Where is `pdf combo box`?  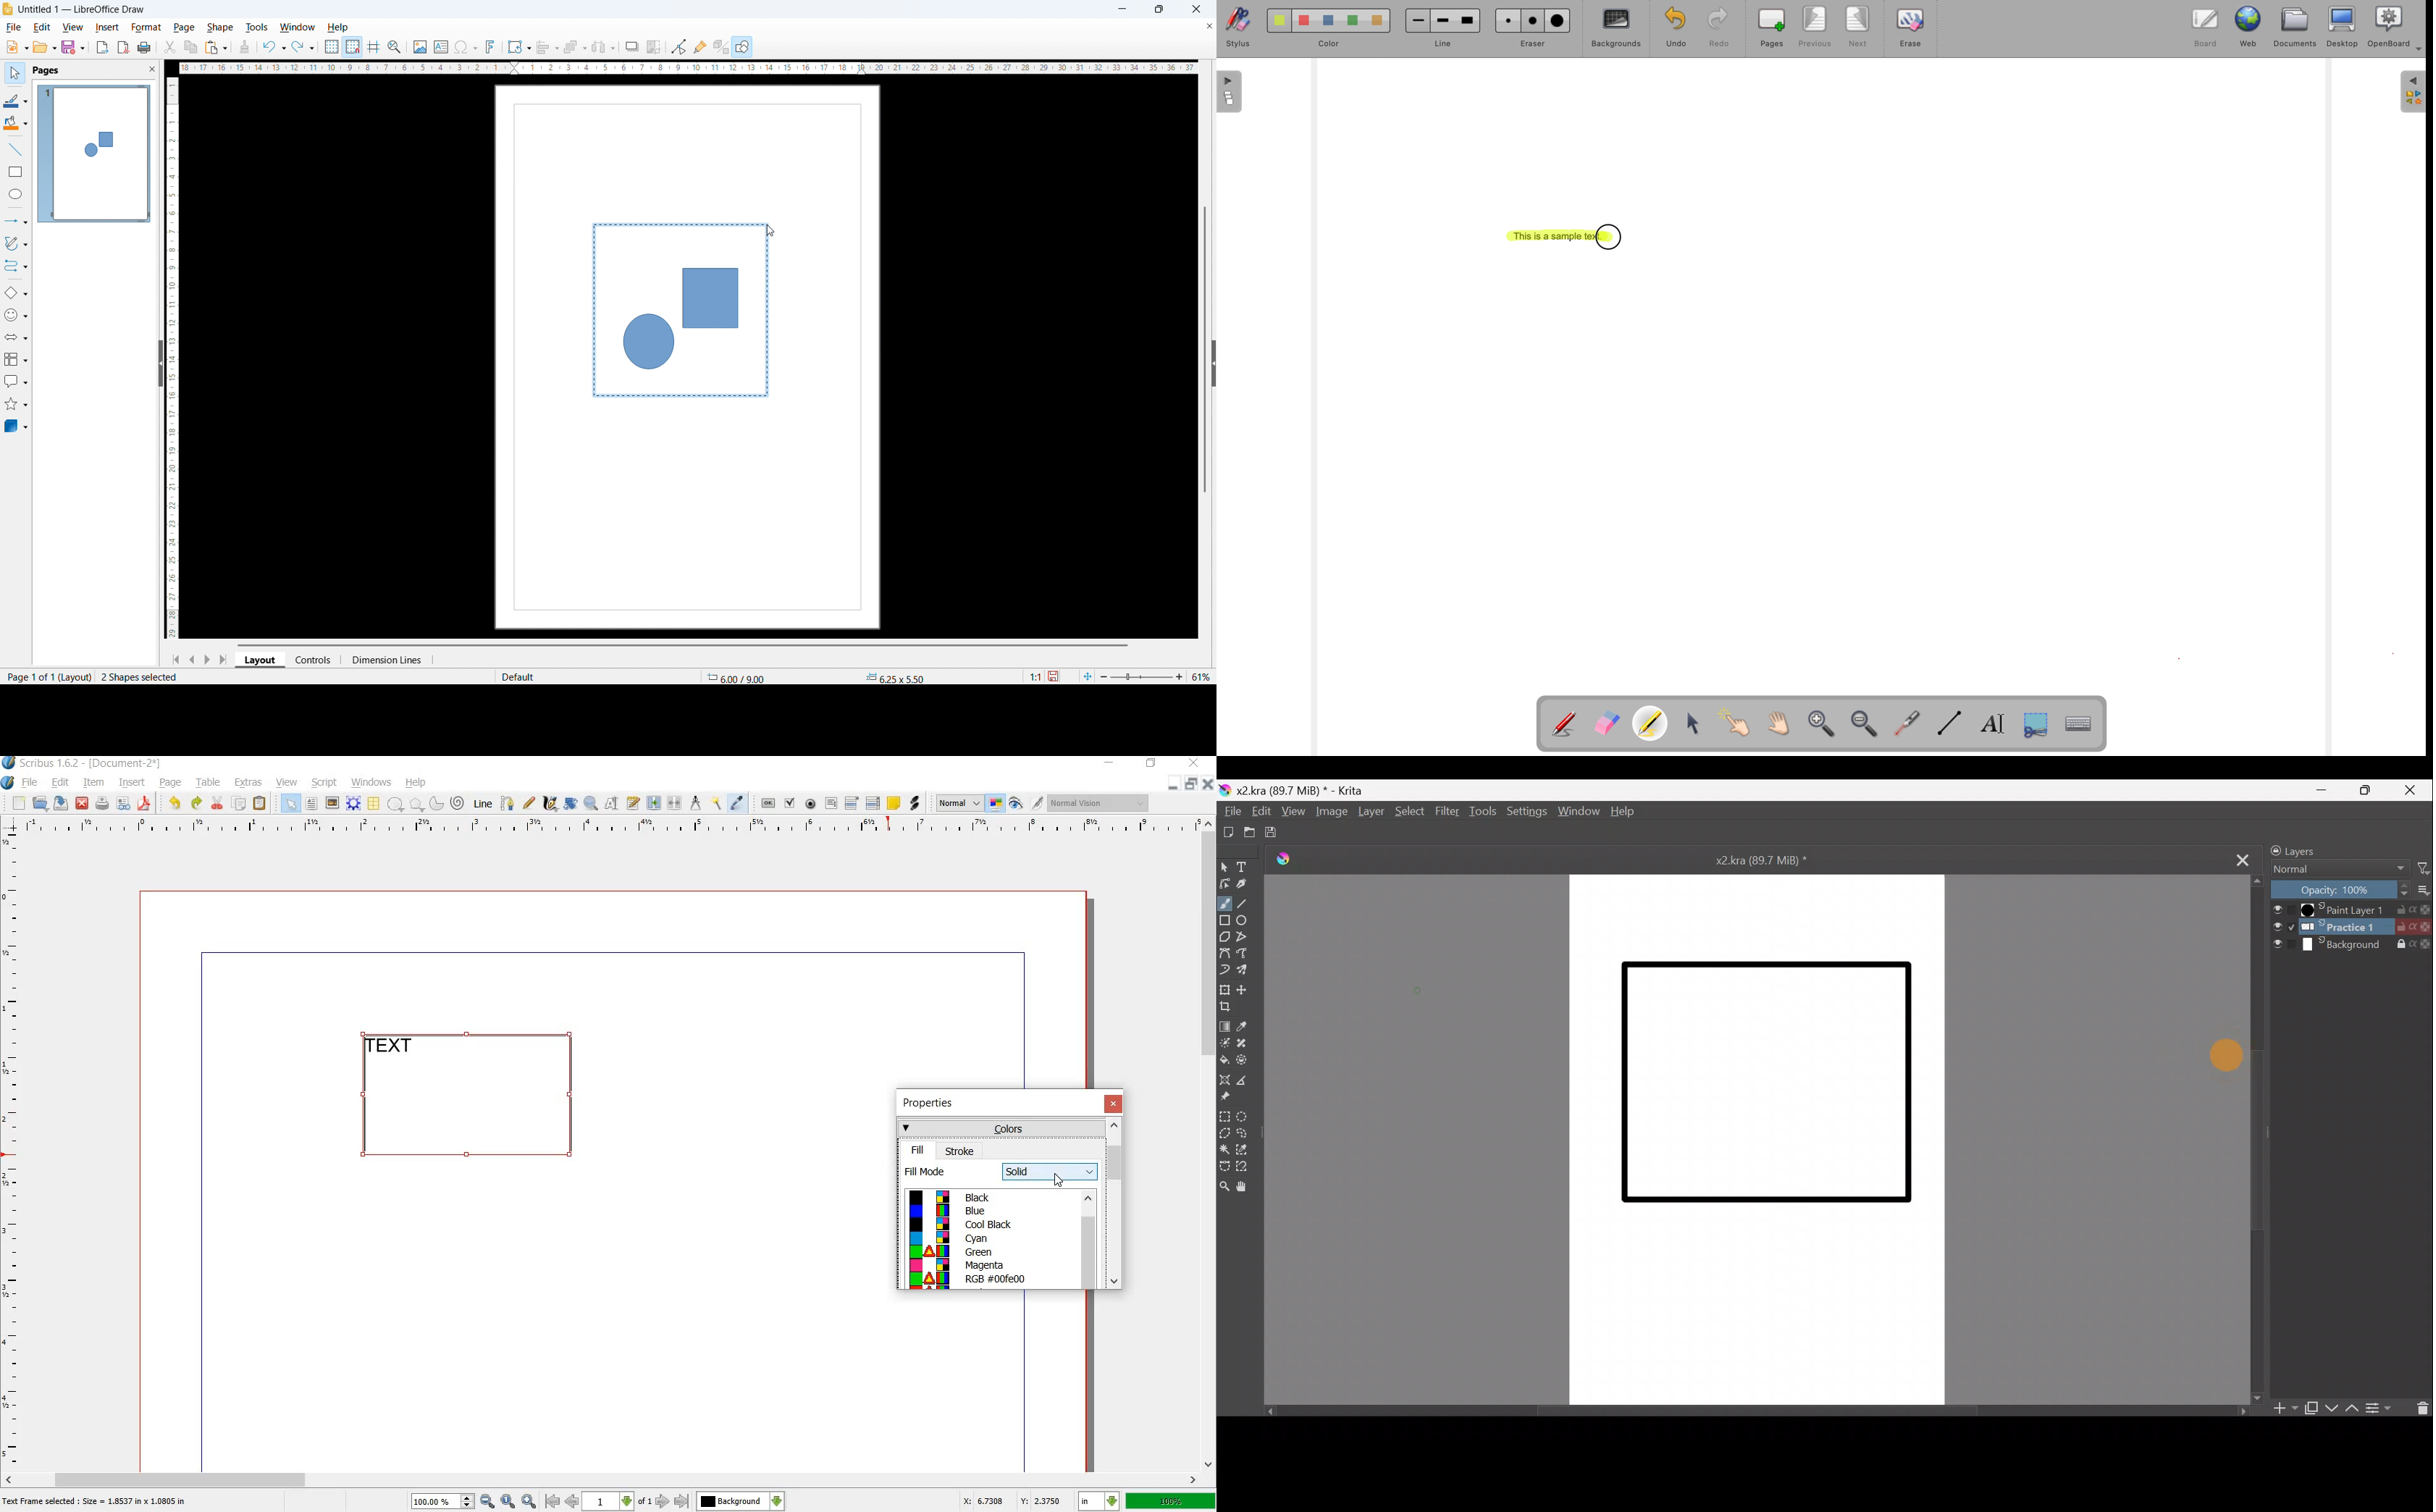 pdf combo box is located at coordinates (852, 802).